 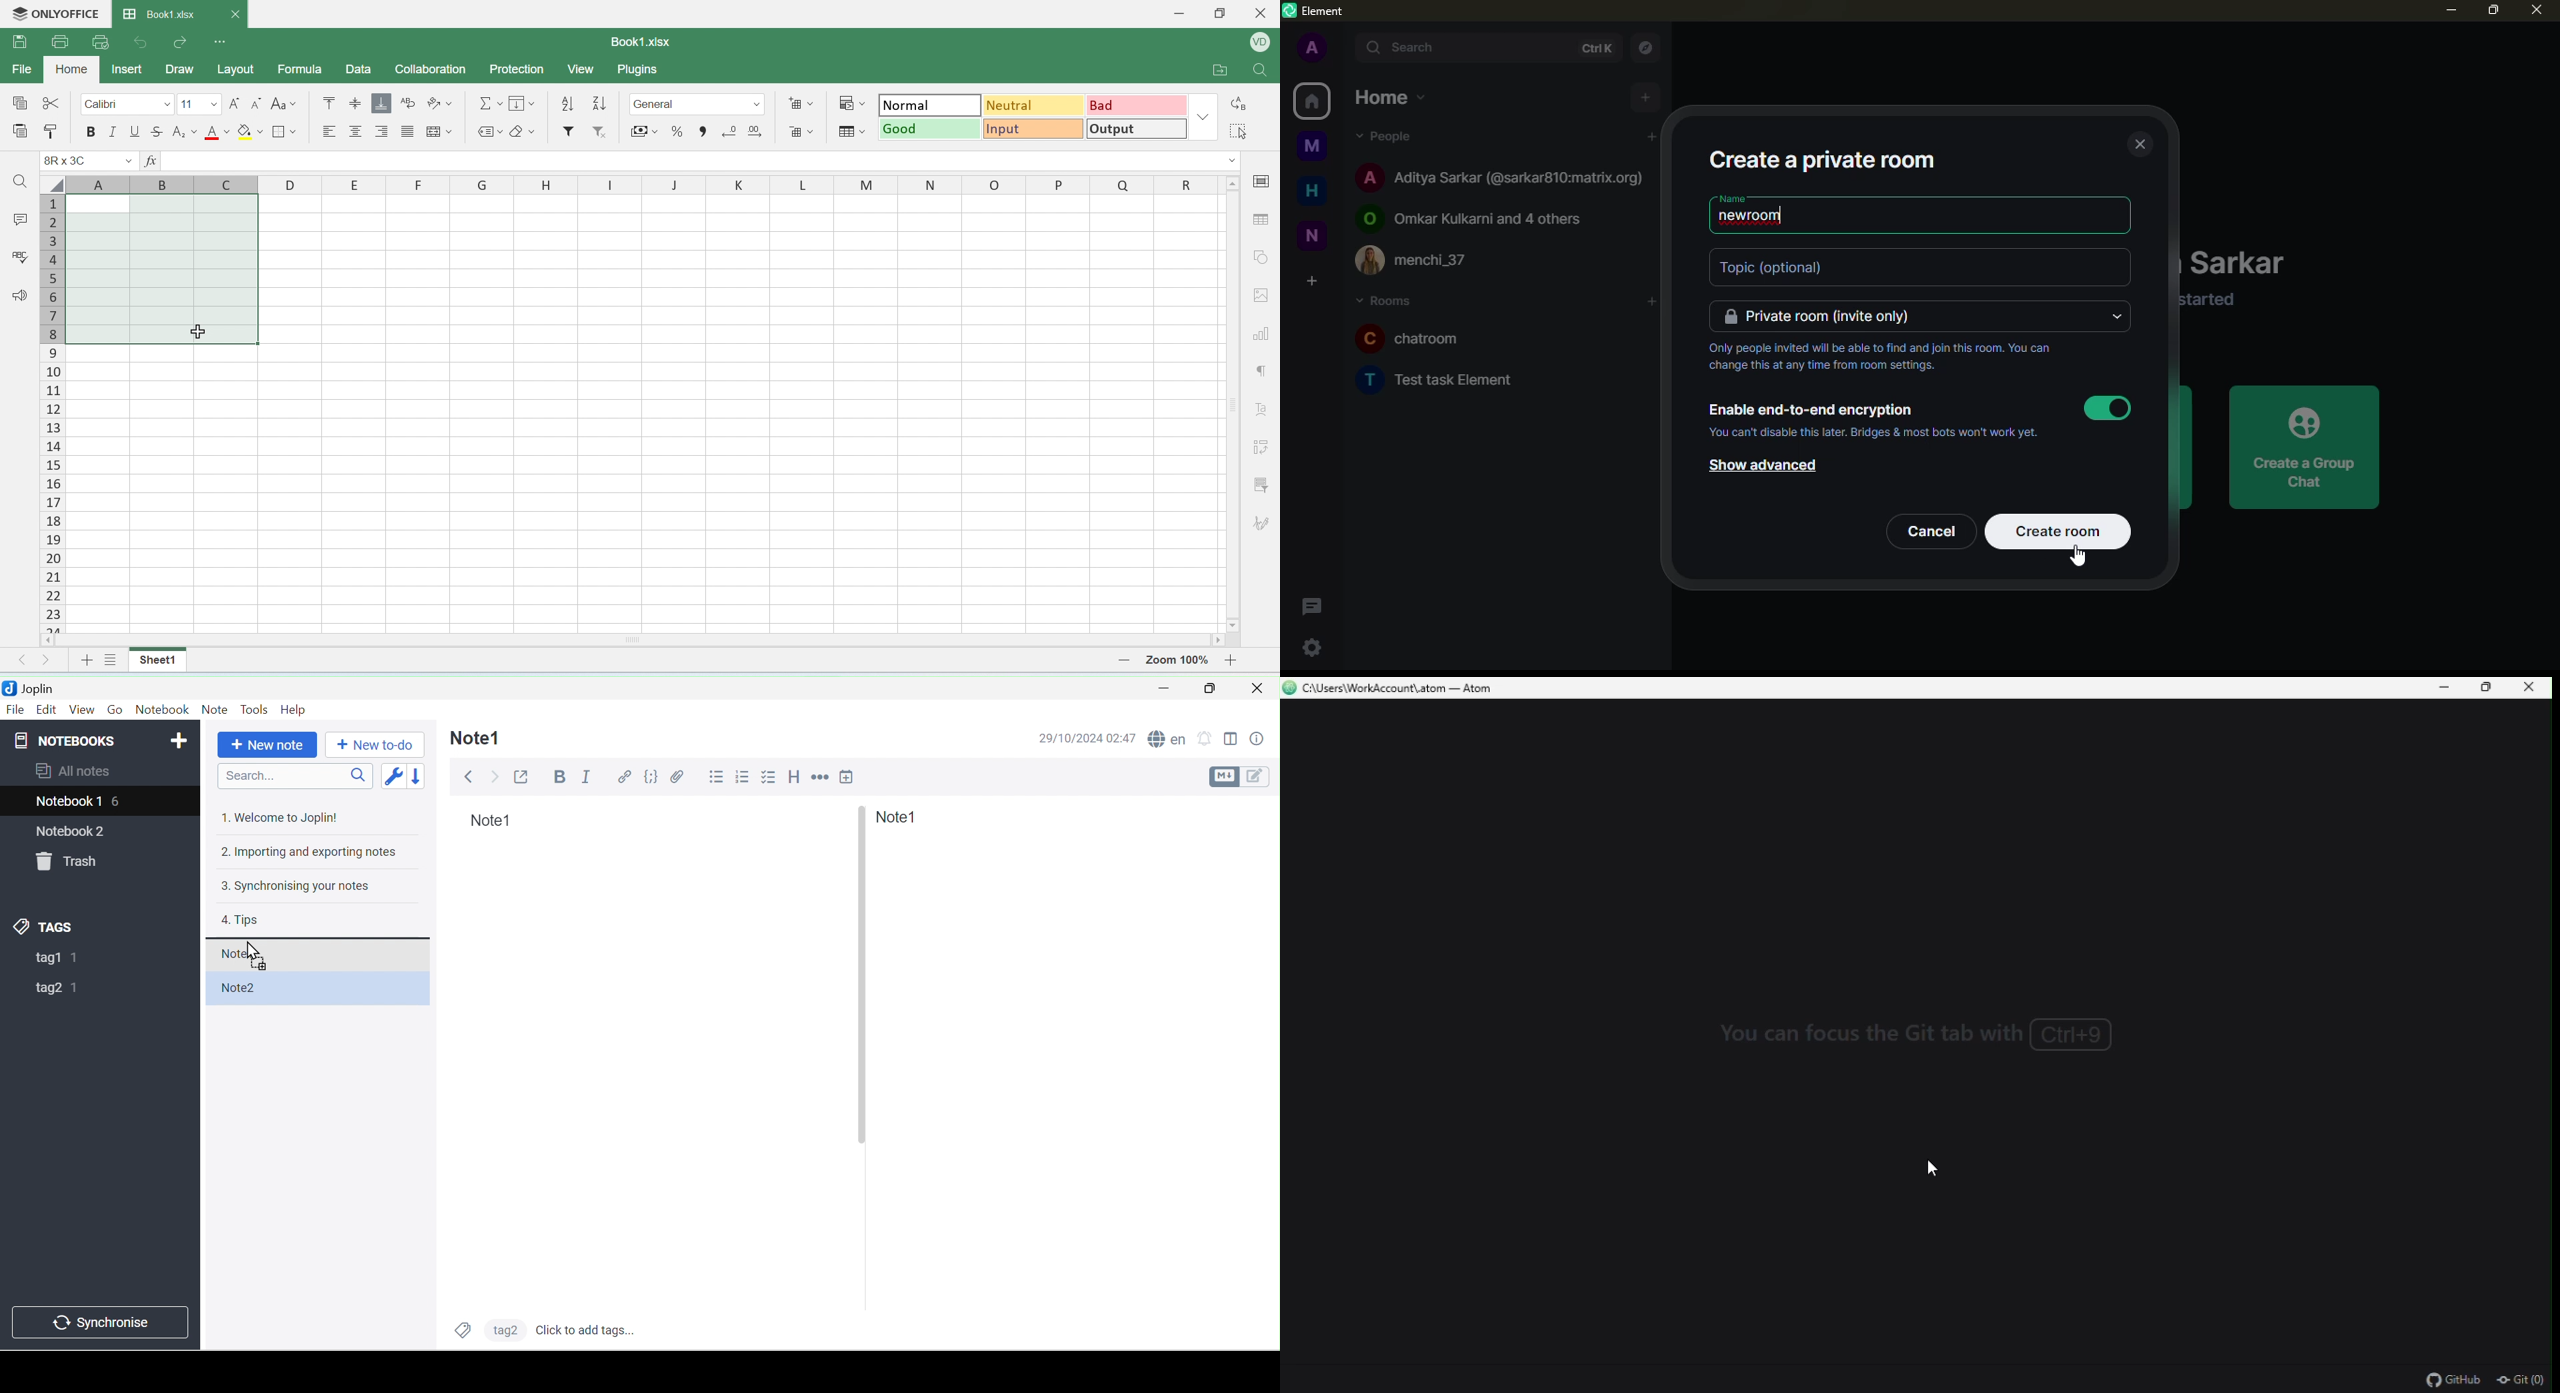 What do you see at coordinates (1392, 98) in the screenshot?
I see `home` at bounding box center [1392, 98].